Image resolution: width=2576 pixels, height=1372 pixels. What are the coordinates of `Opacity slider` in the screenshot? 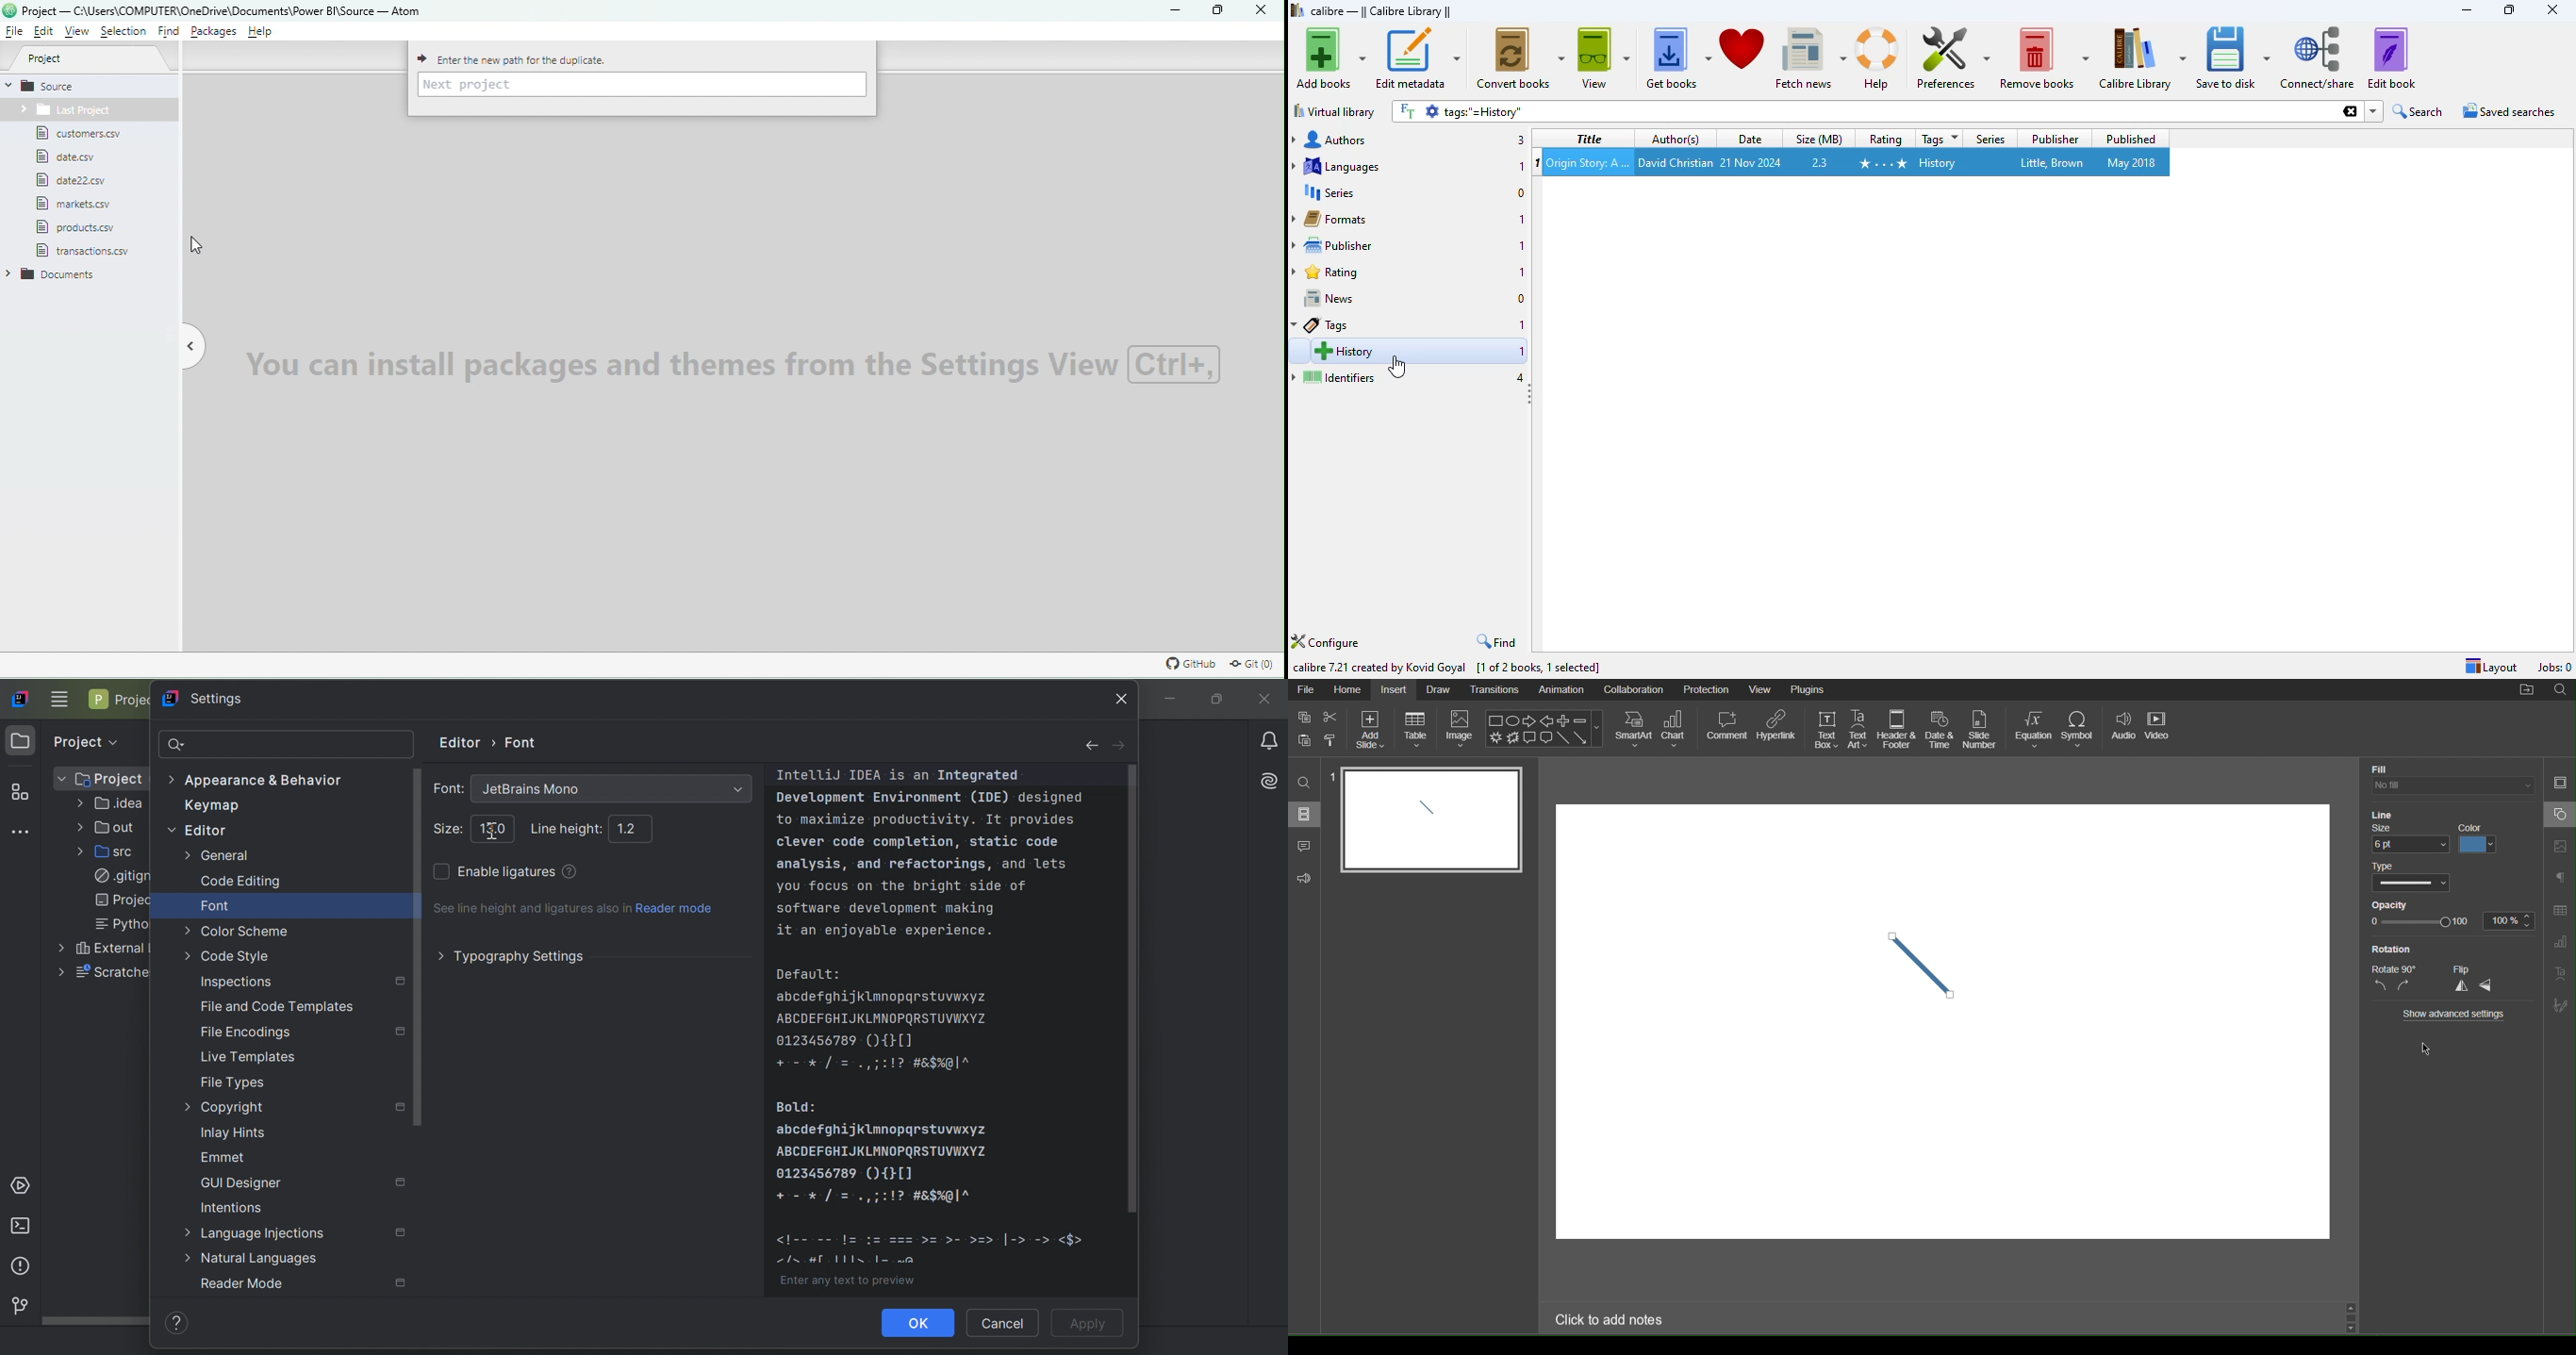 It's located at (2419, 923).